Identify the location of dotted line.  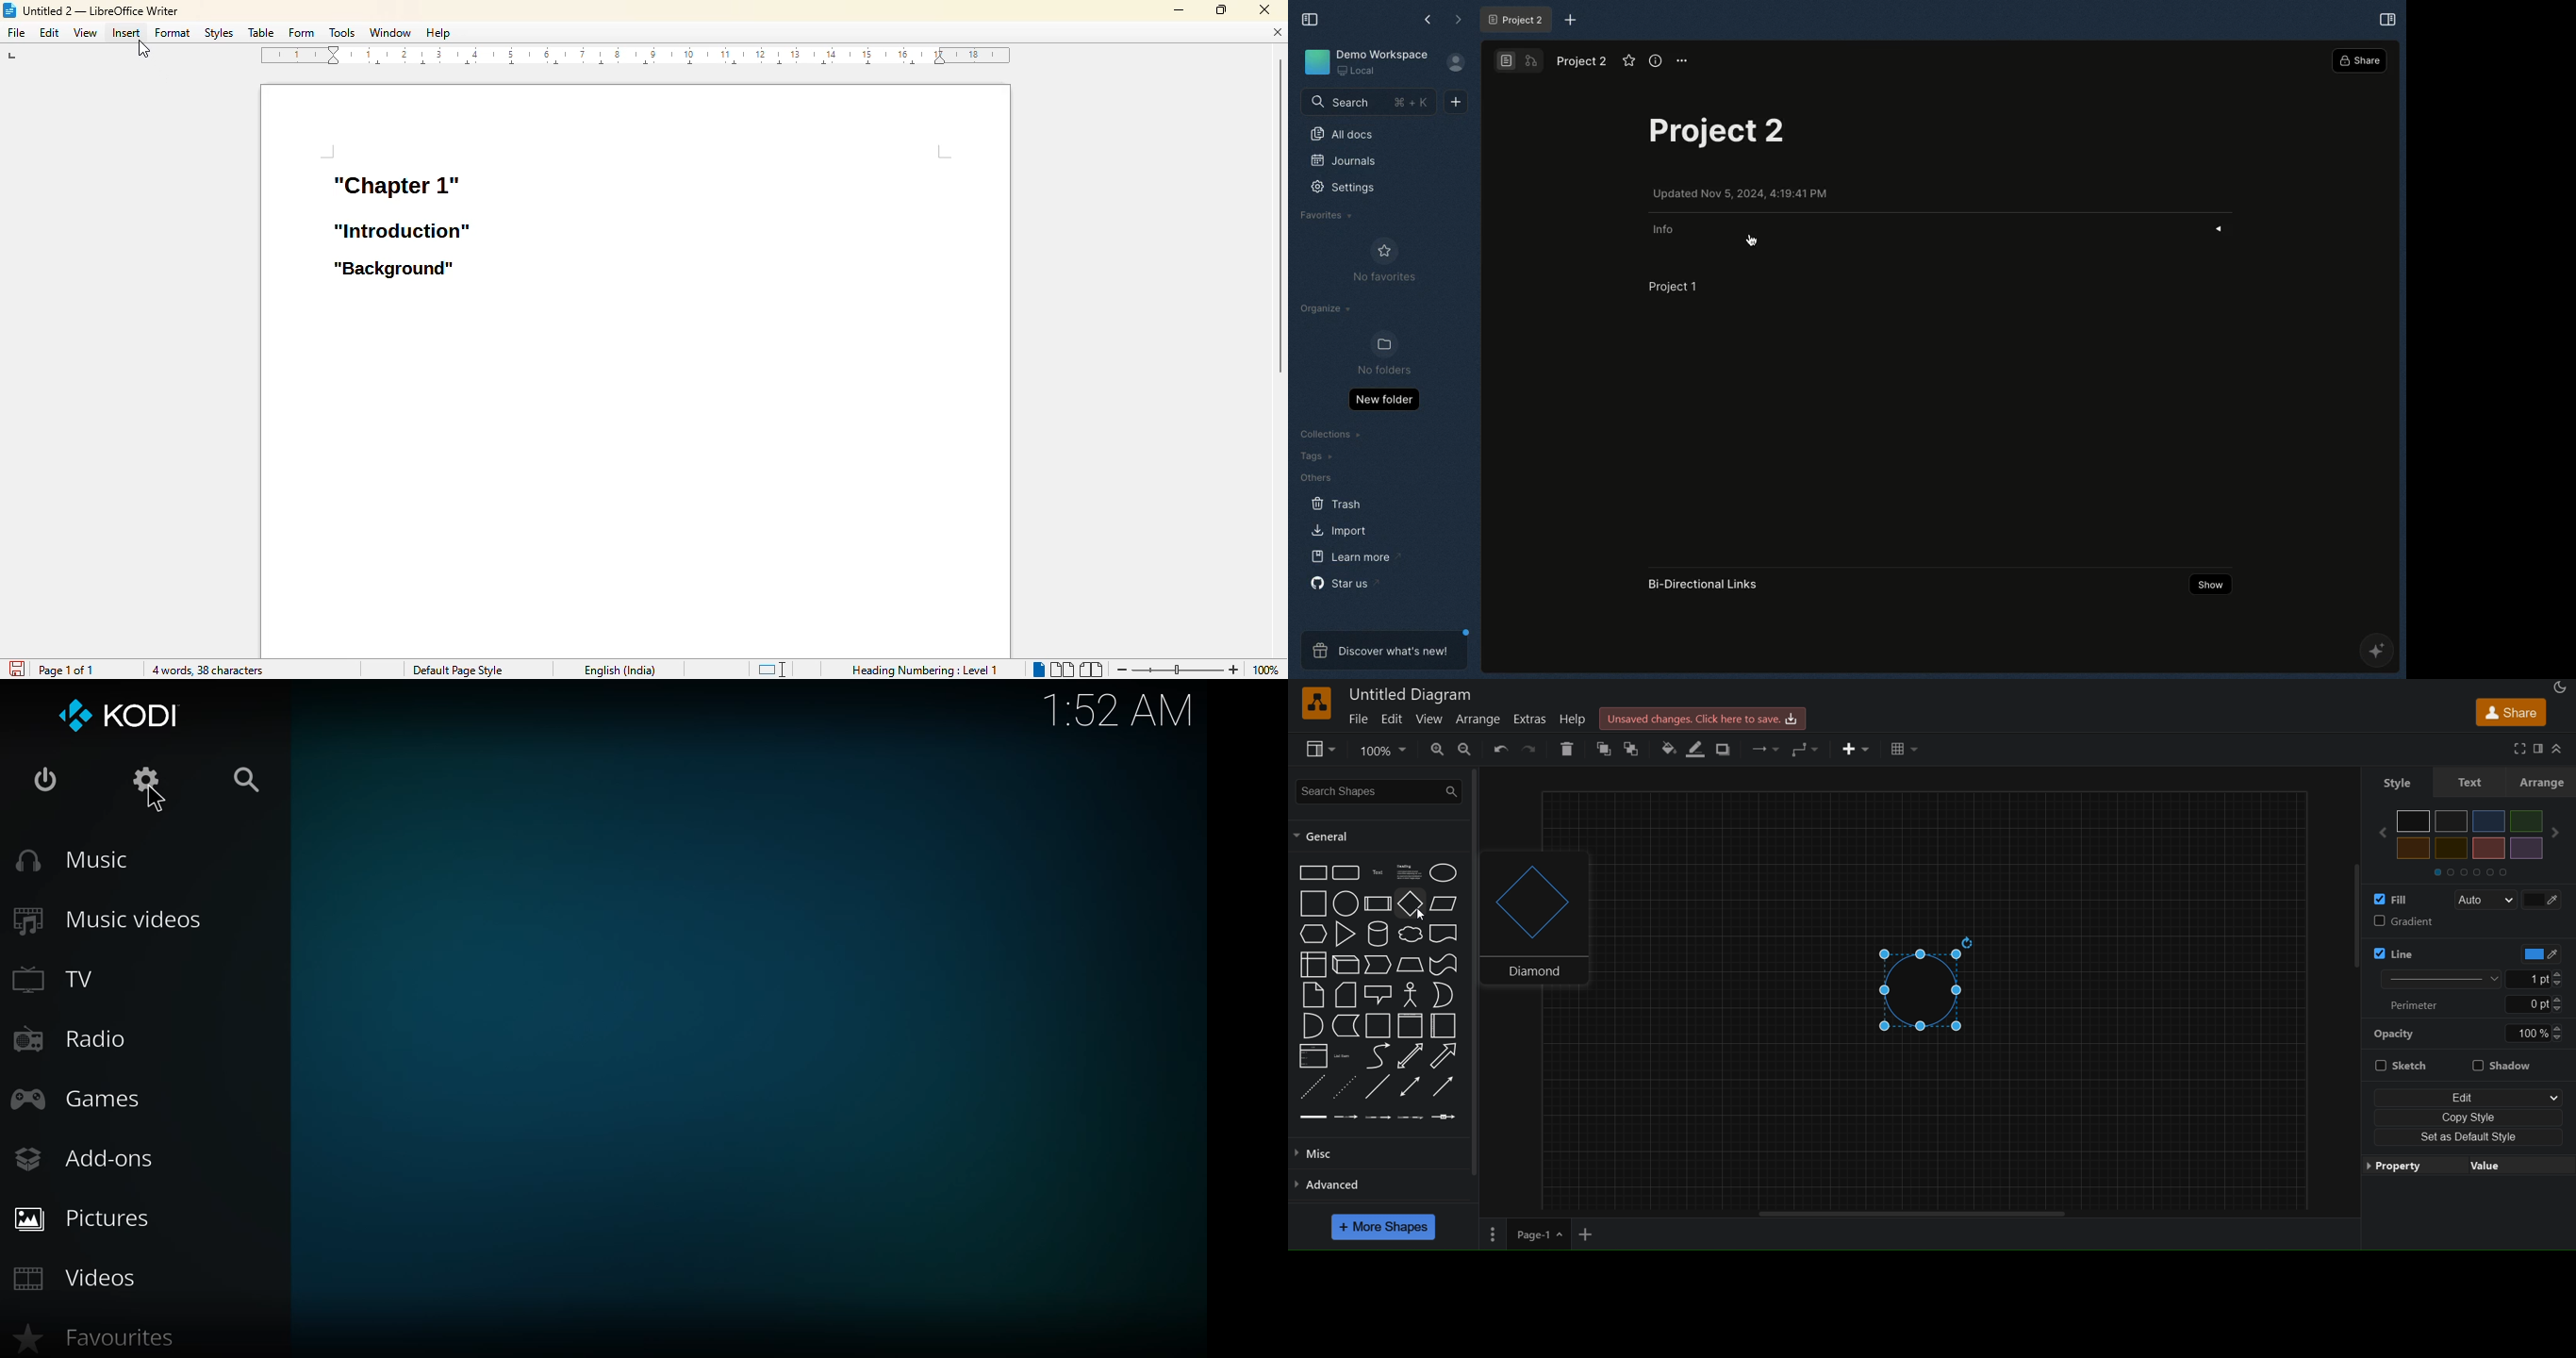
(1345, 1086).